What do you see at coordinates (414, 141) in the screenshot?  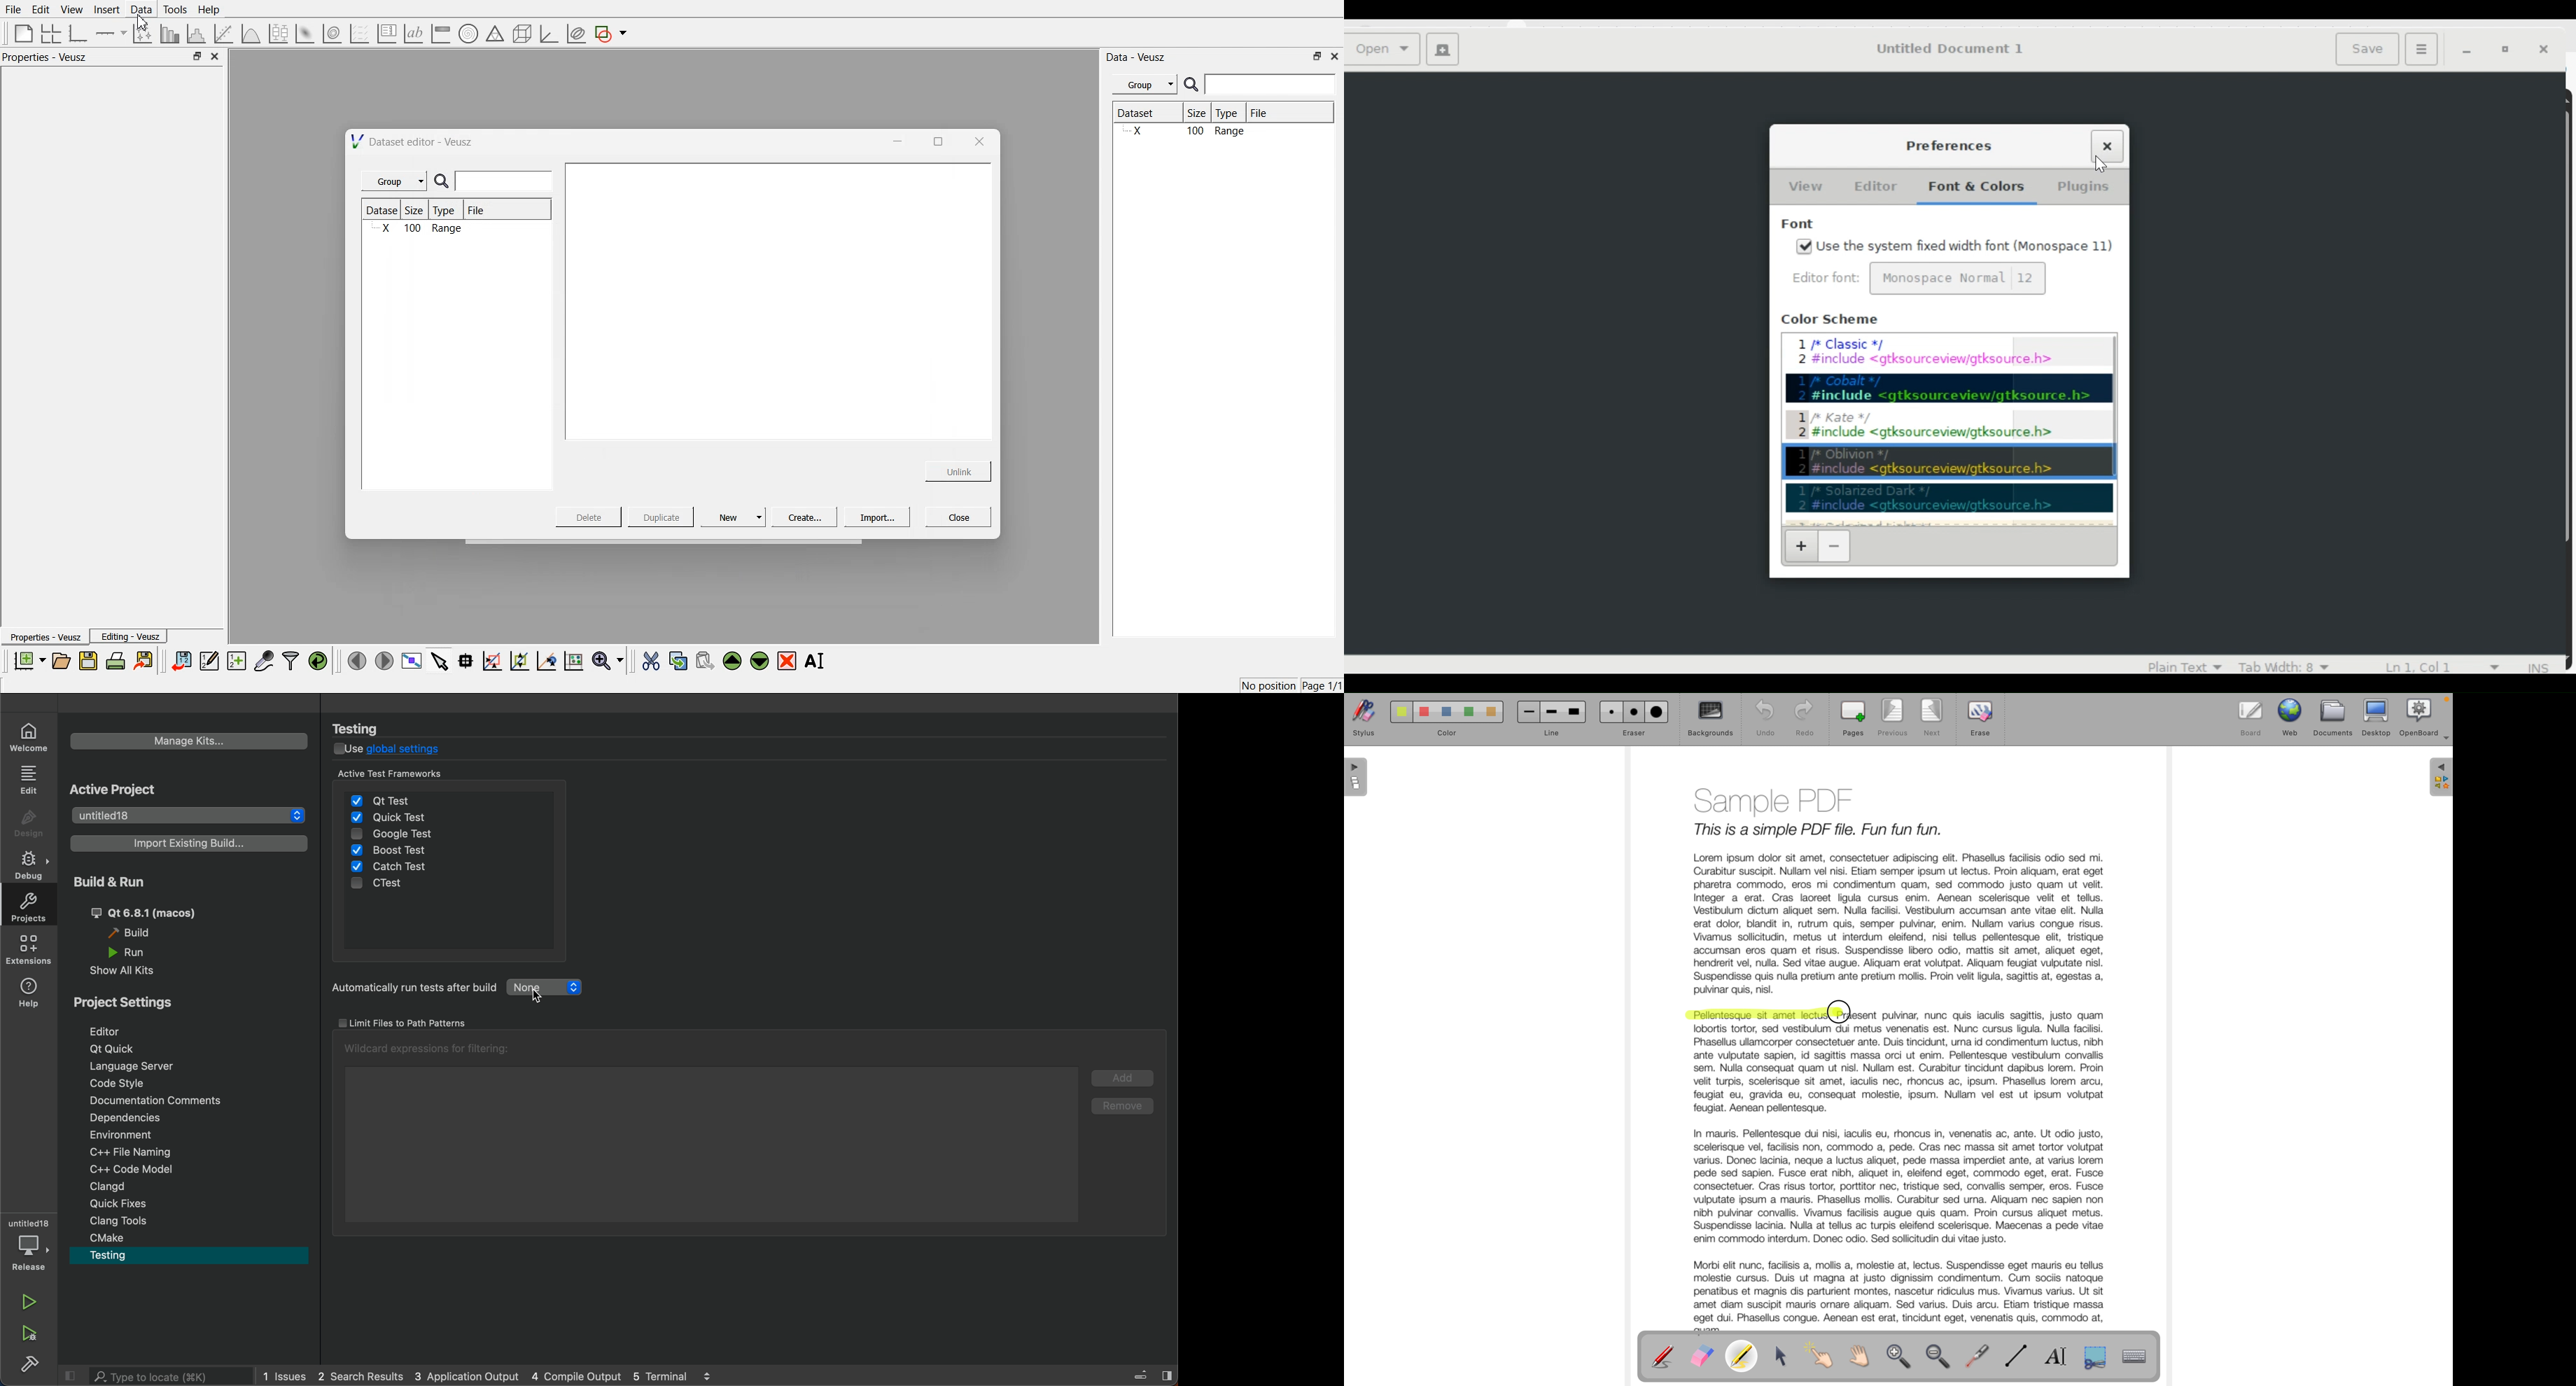 I see `Dataset editor - Veusz` at bounding box center [414, 141].